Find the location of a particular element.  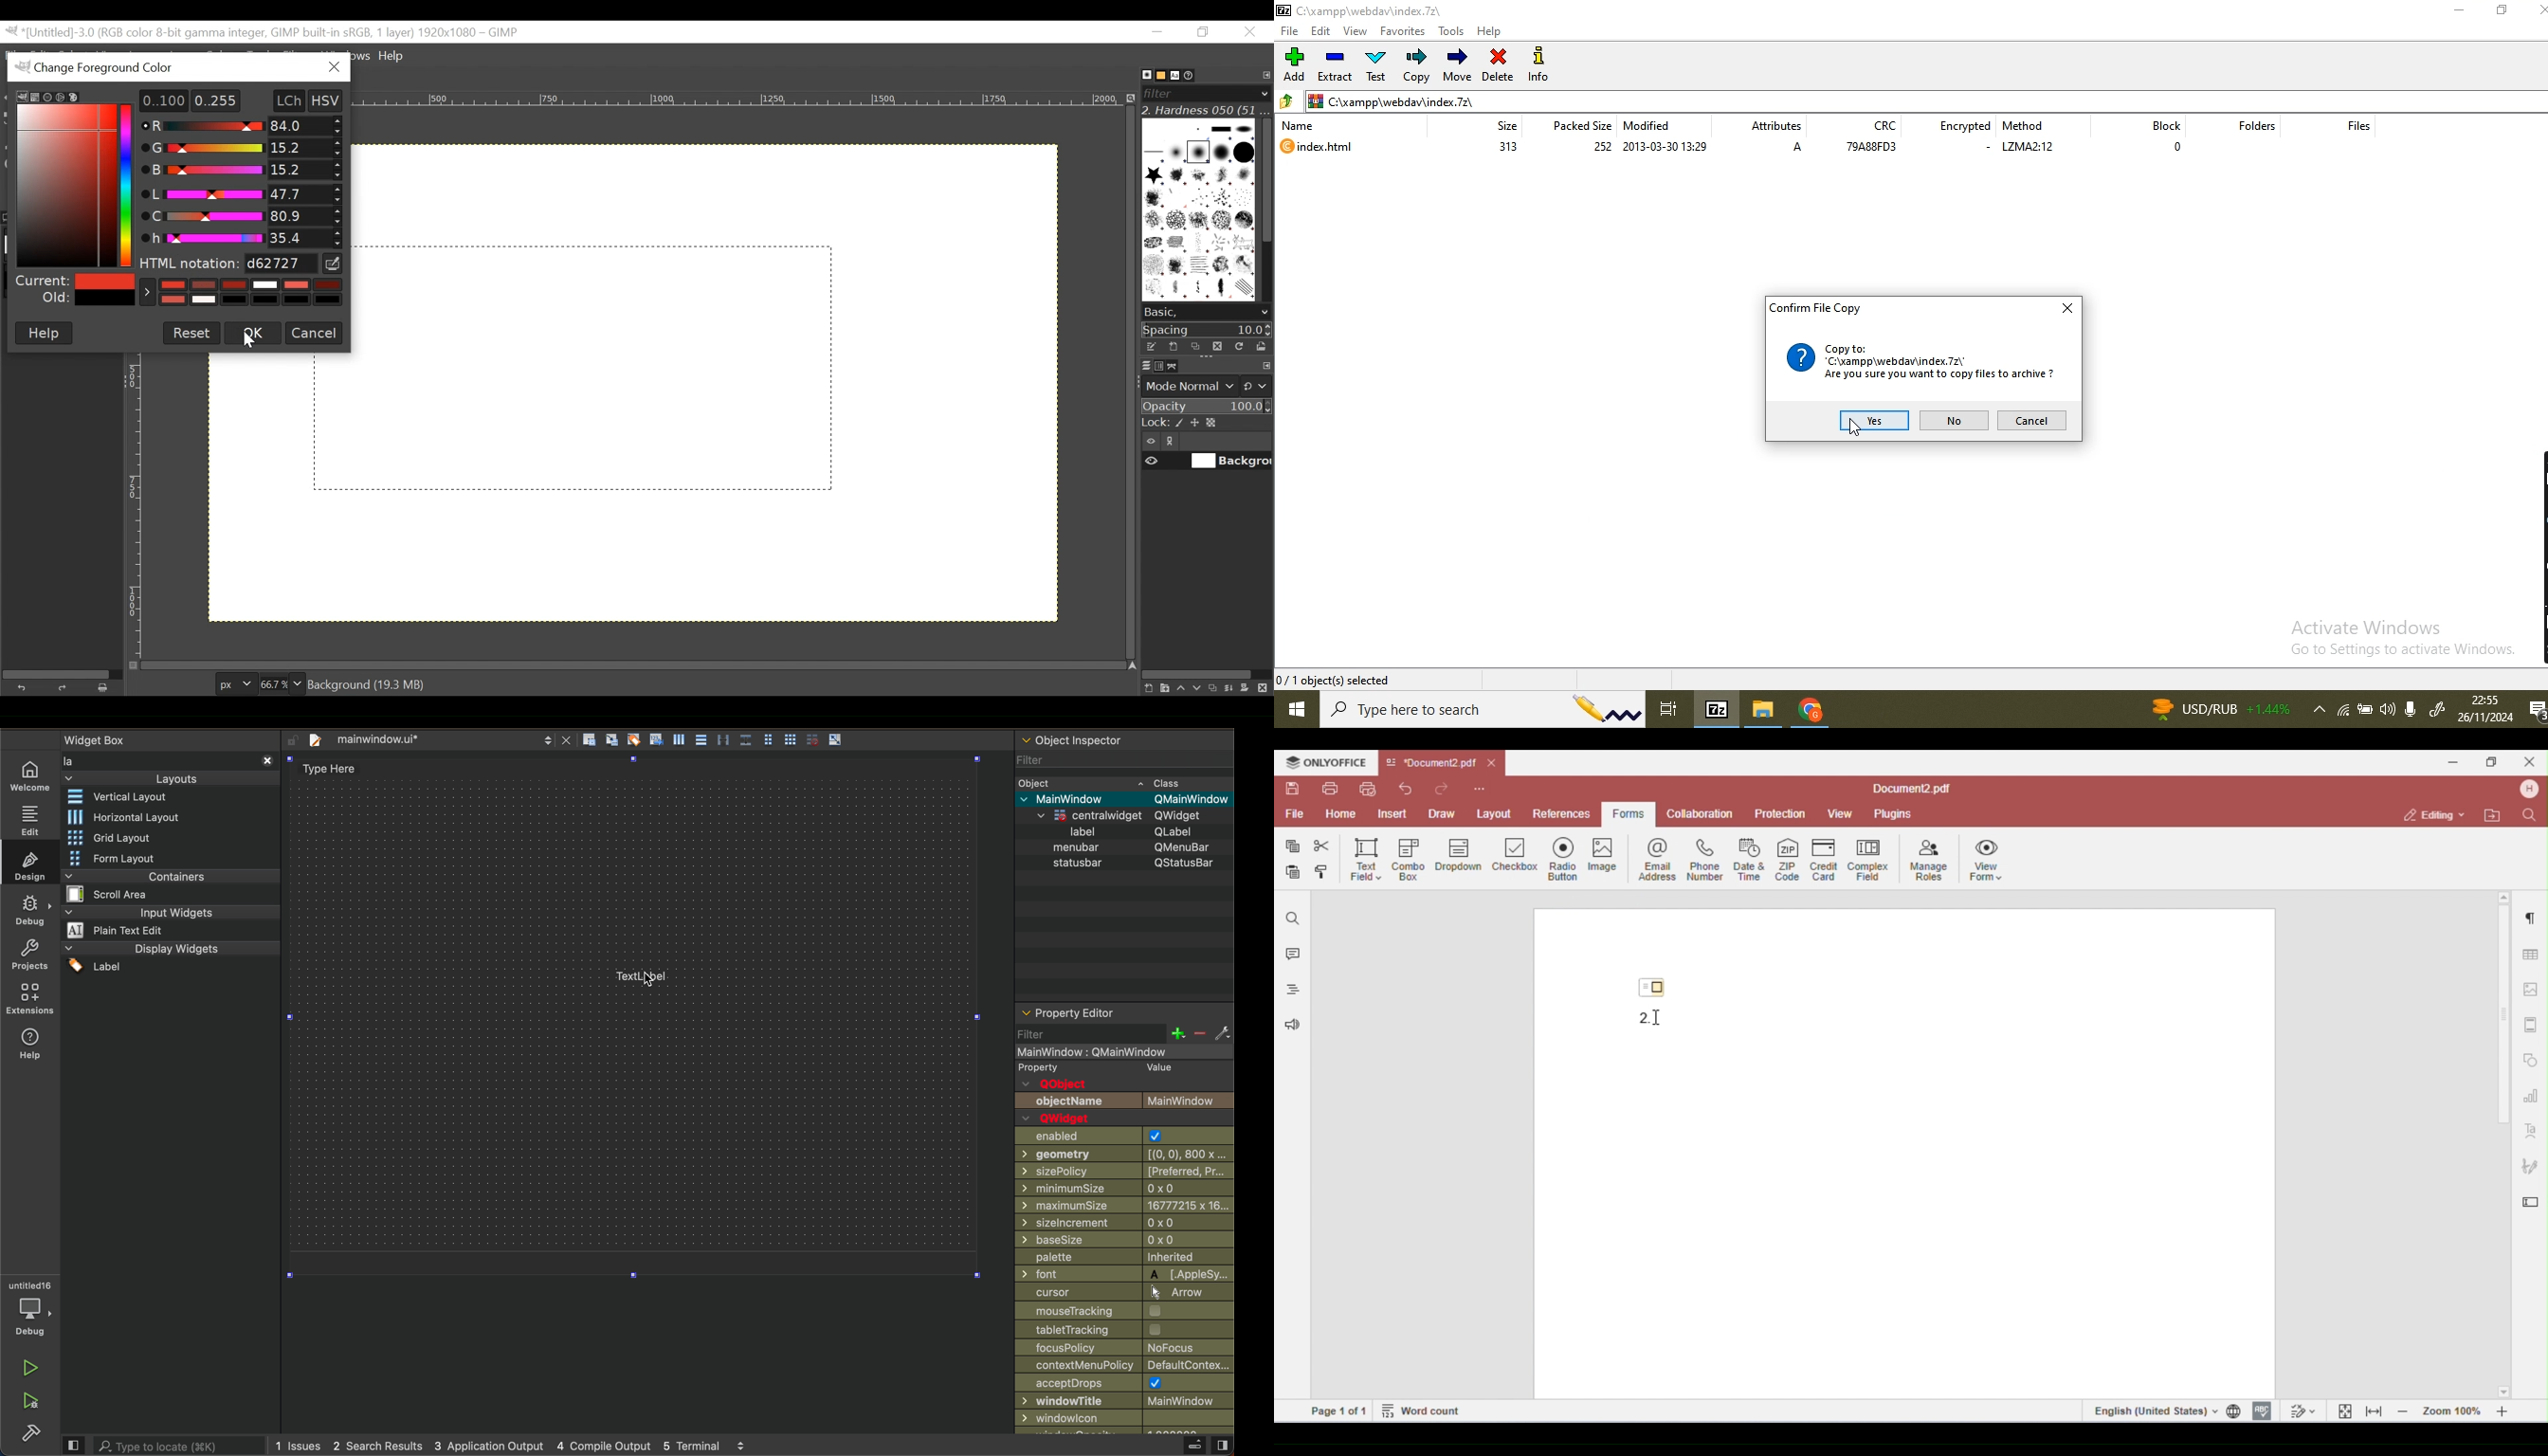

test is located at coordinates (1377, 66).